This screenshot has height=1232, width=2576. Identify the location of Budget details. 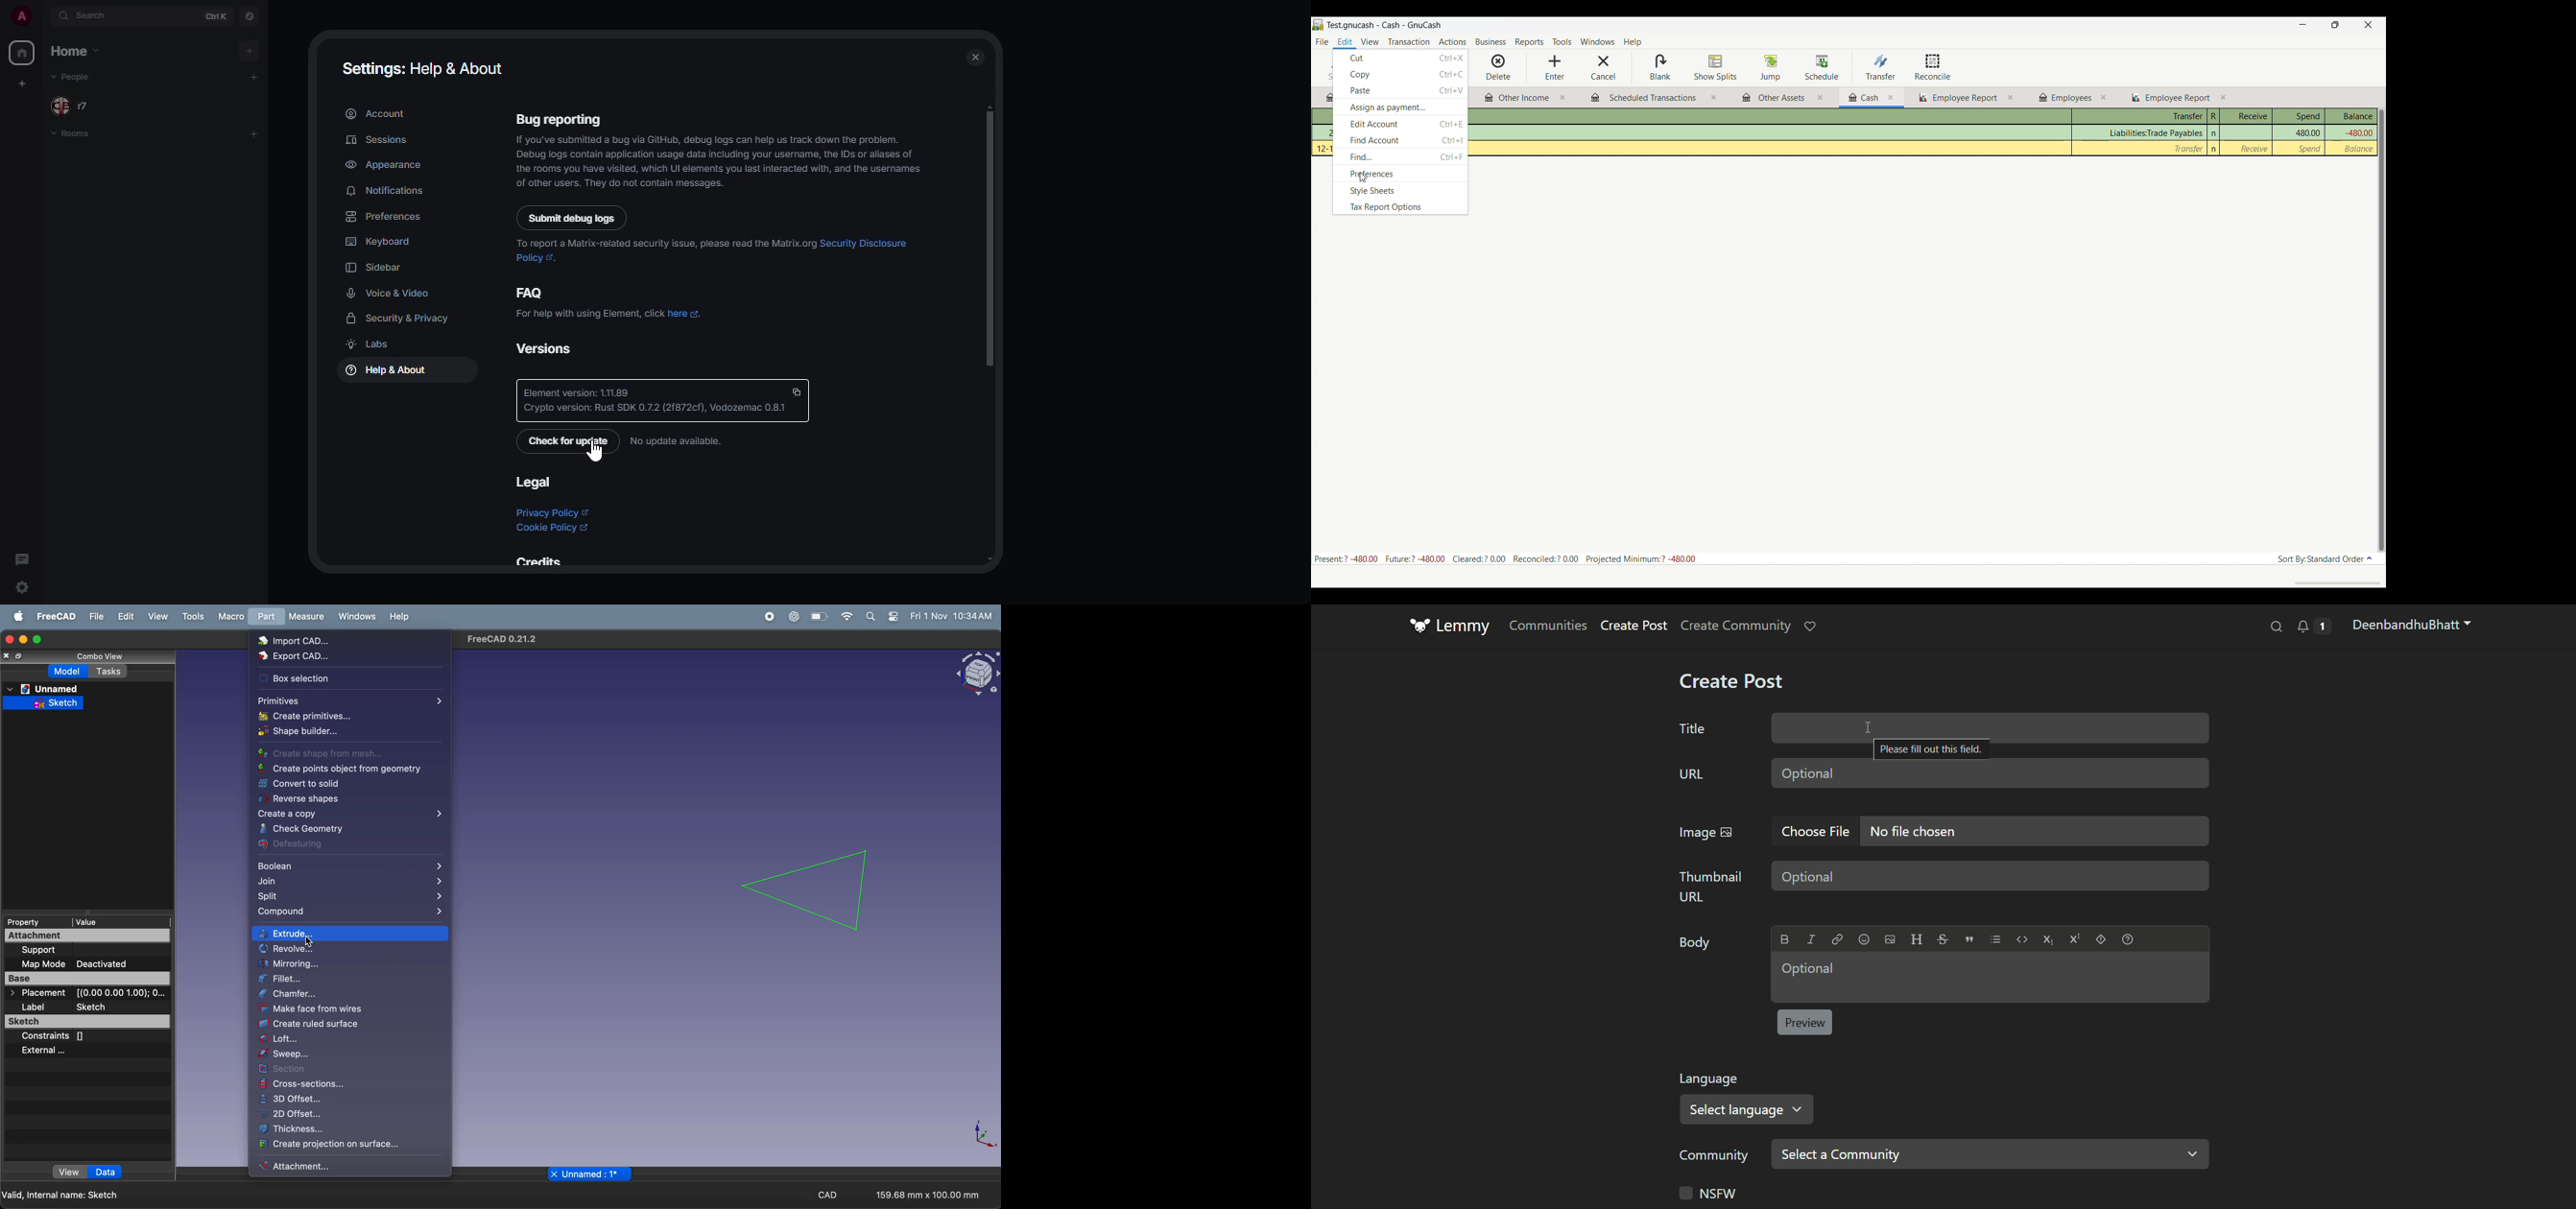
(1505, 559).